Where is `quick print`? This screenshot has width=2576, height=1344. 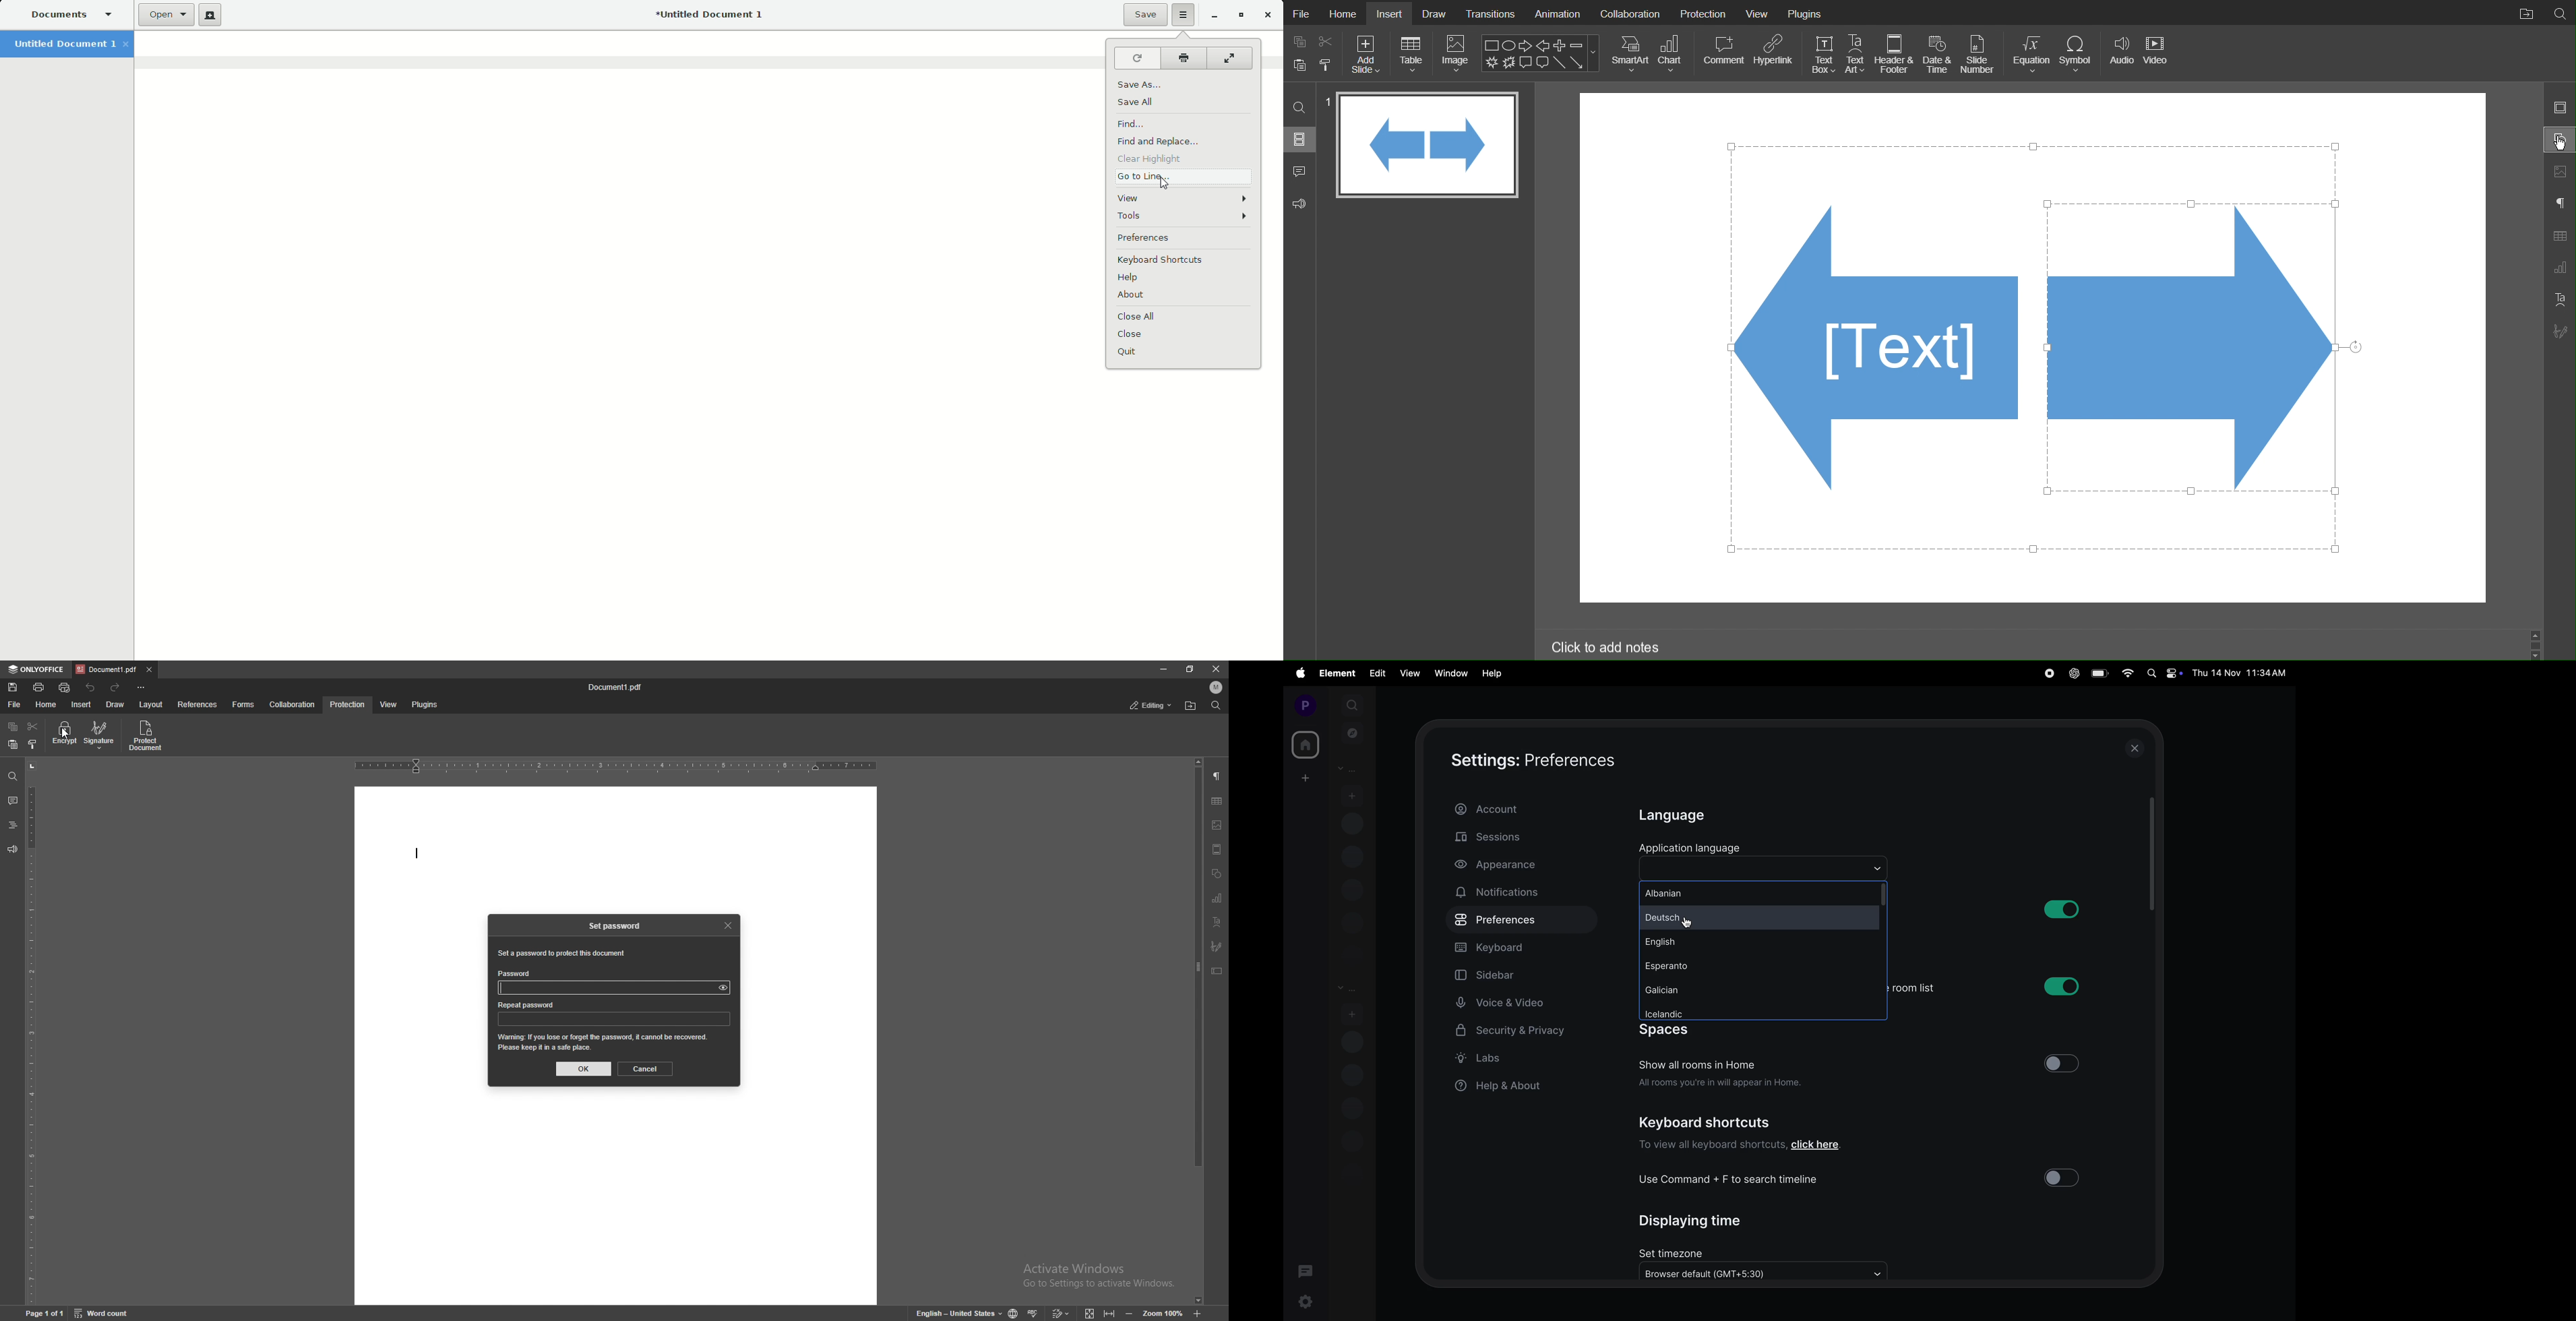
quick print is located at coordinates (66, 687).